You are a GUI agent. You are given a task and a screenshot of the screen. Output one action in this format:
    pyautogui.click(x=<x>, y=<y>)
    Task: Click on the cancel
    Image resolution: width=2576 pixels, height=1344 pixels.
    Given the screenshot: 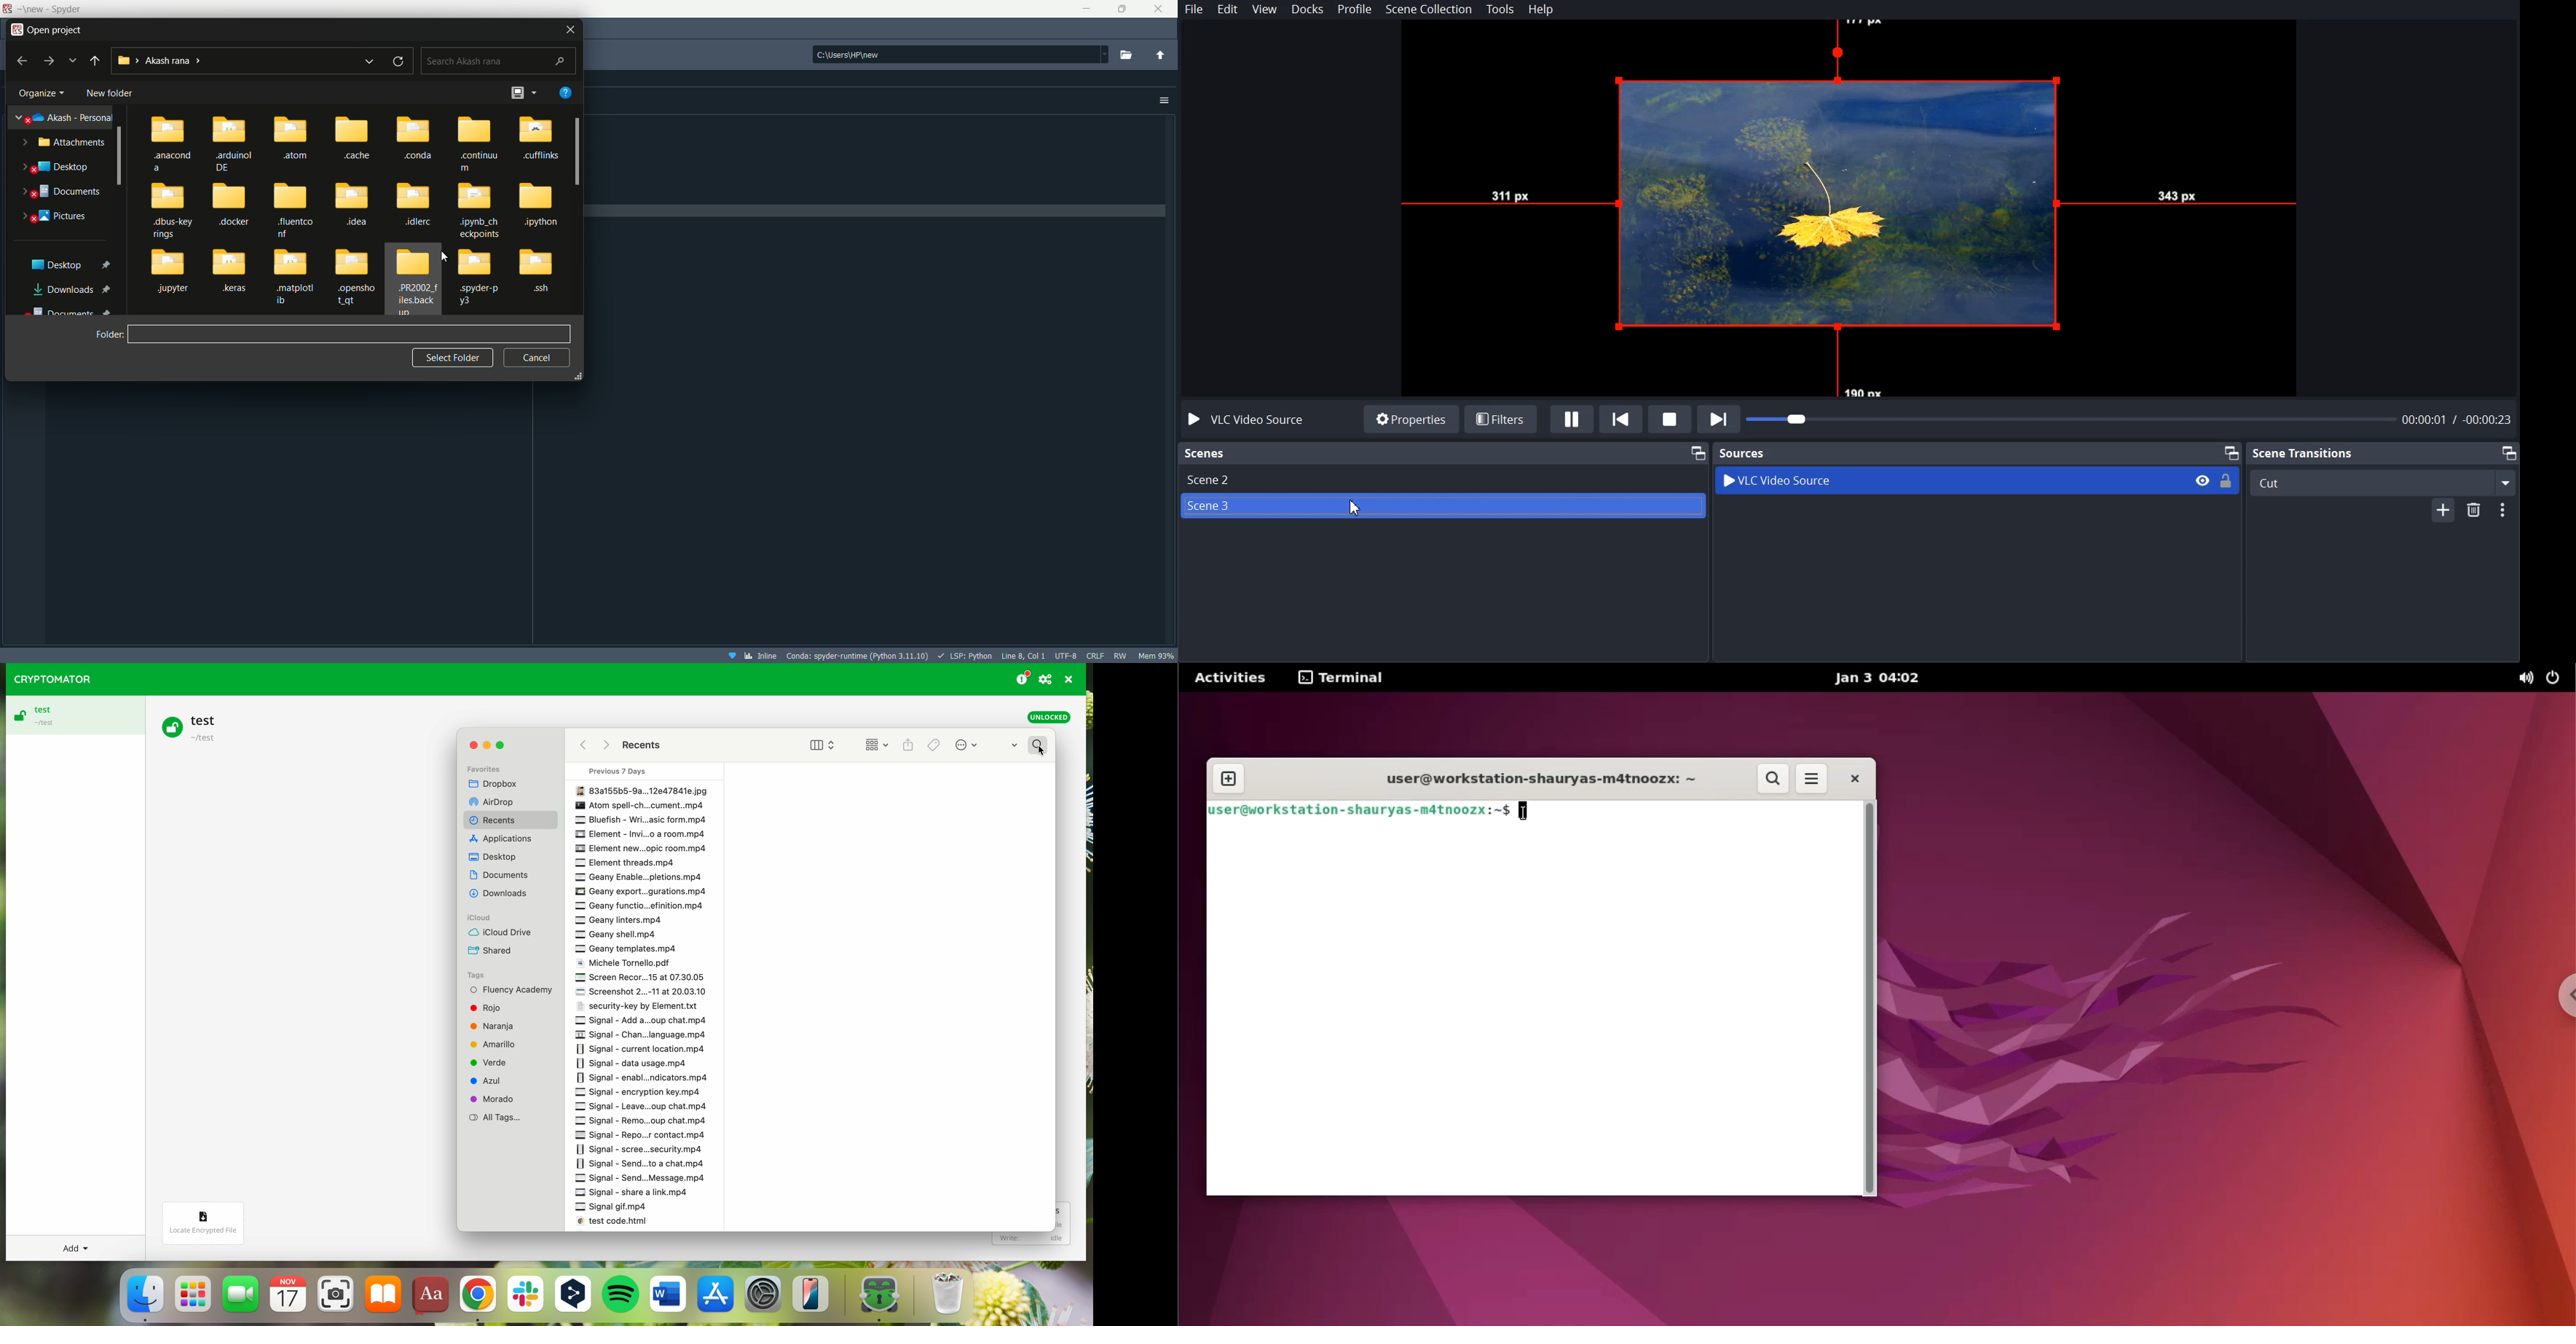 What is the action you would take?
    pyautogui.click(x=538, y=357)
    